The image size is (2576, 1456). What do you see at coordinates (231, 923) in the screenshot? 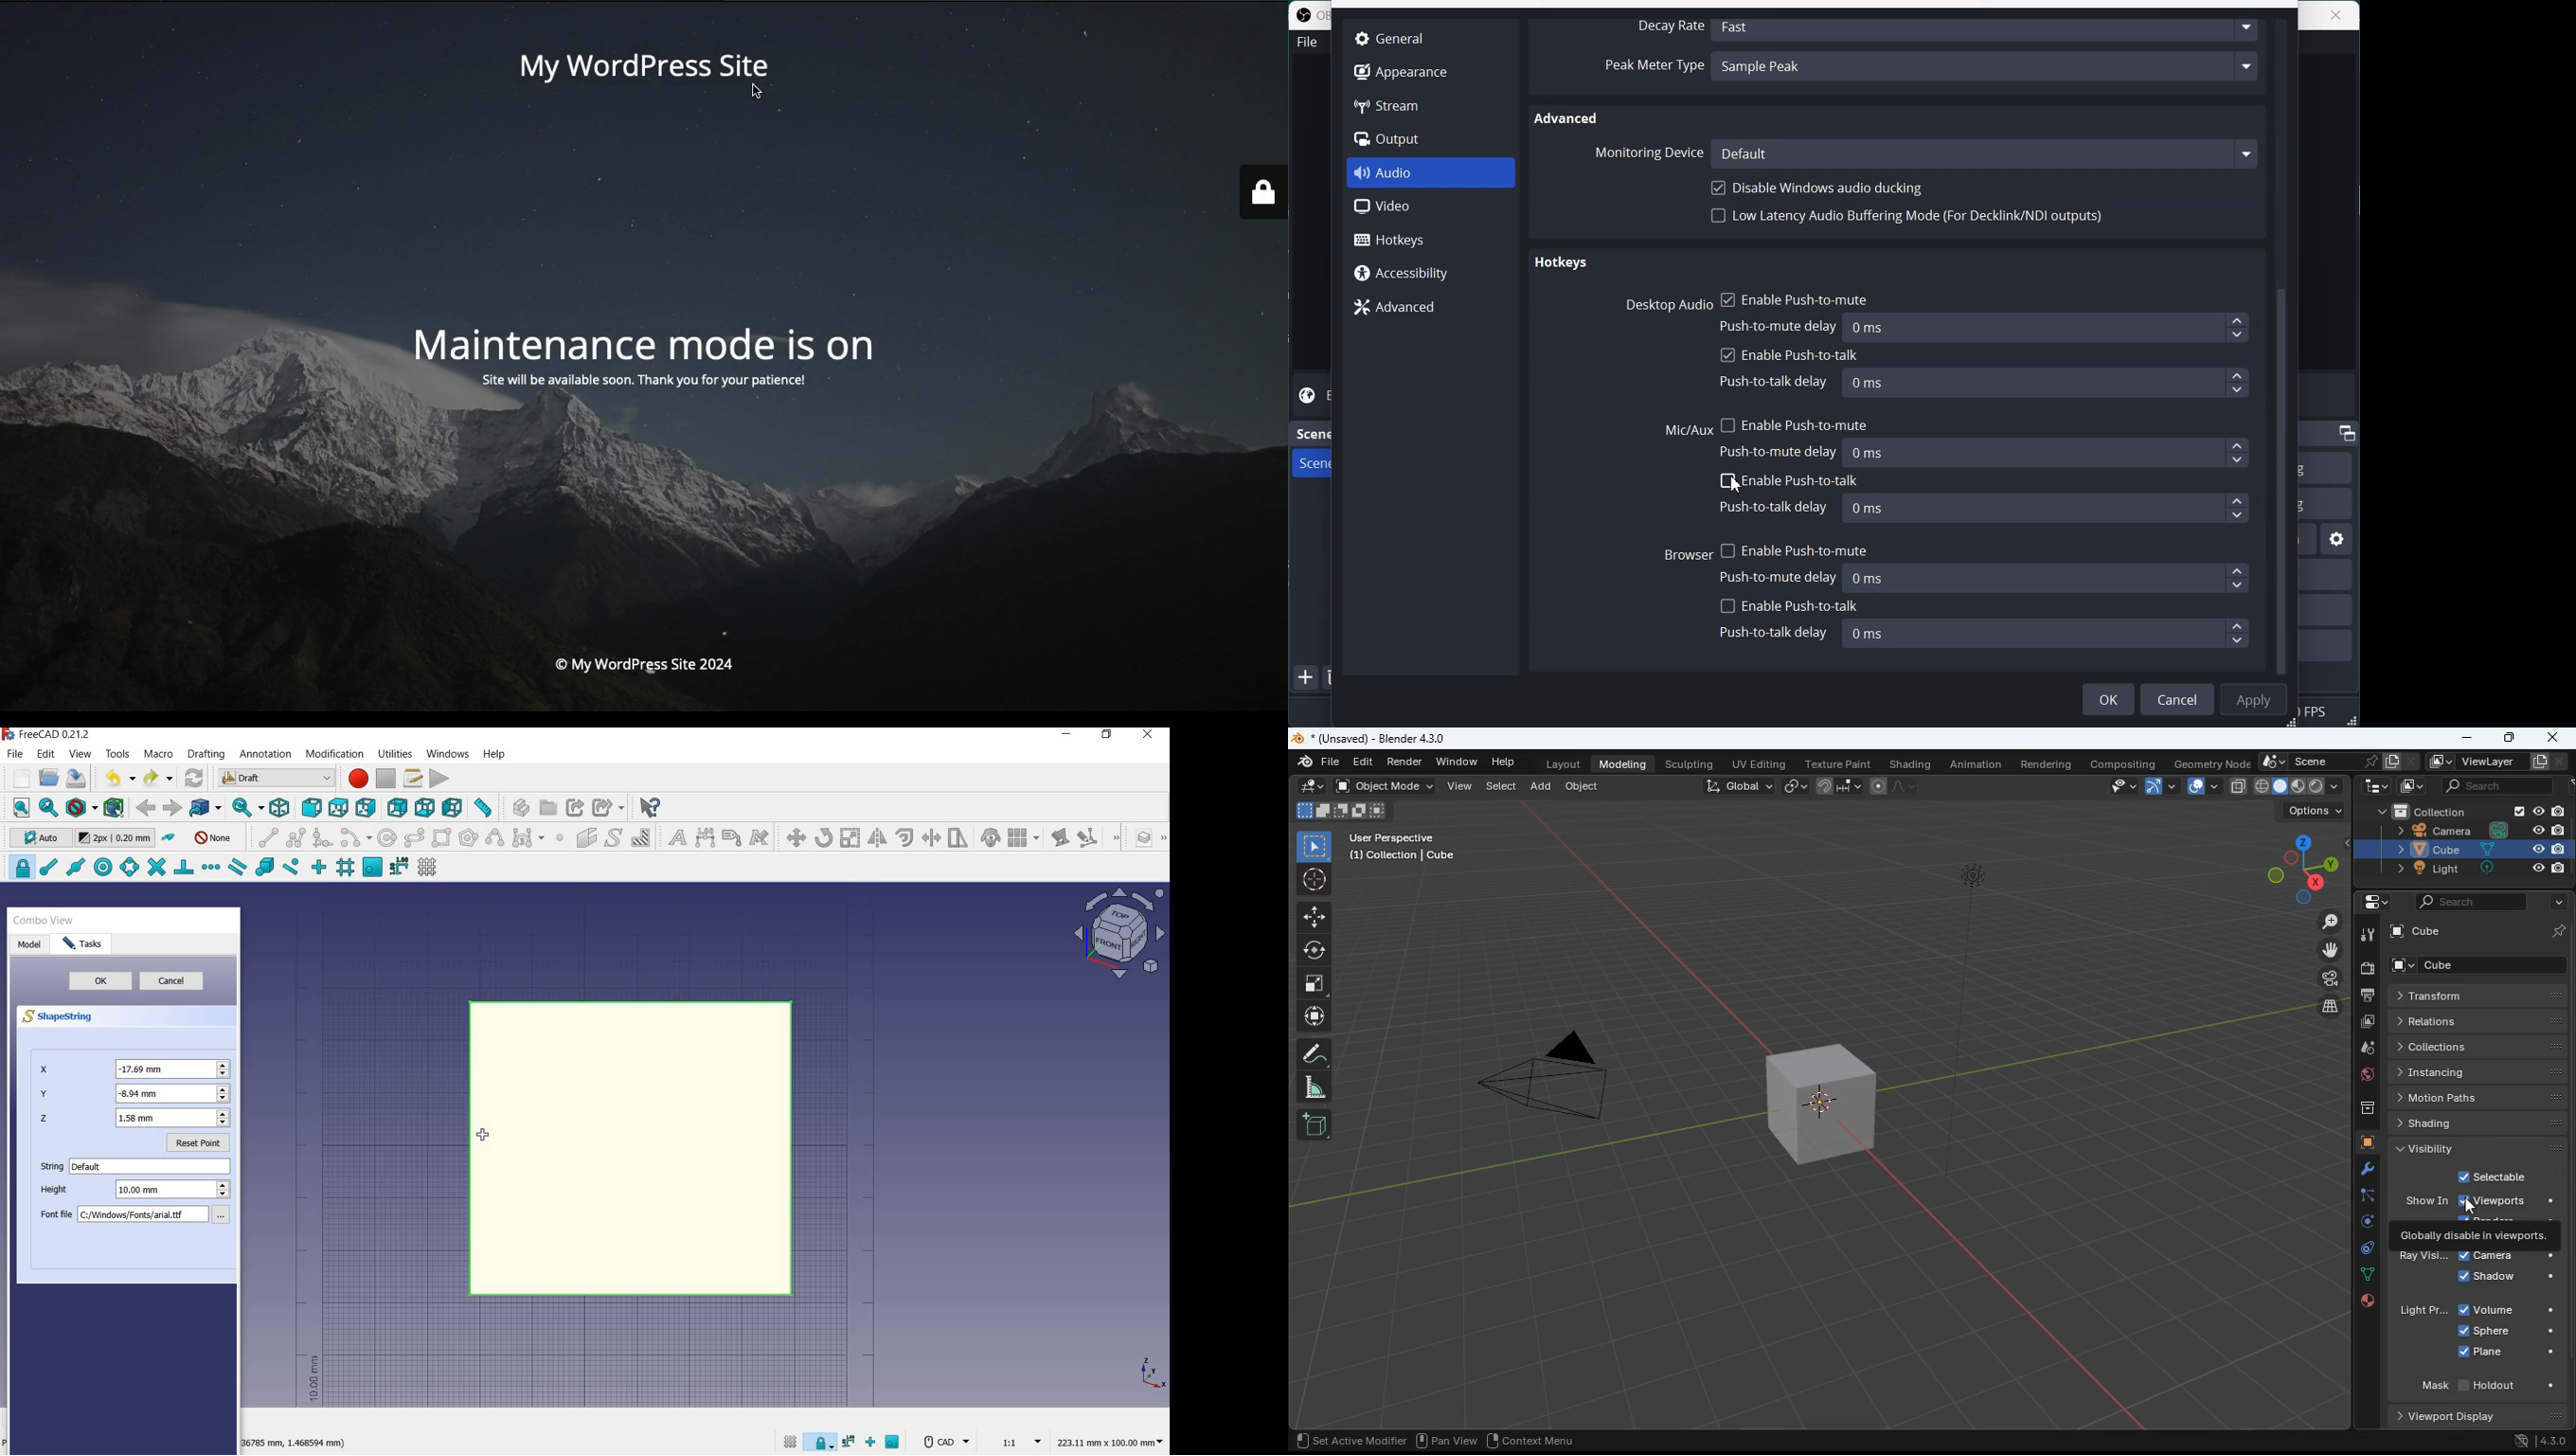
I see `close` at bounding box center [231, 923].